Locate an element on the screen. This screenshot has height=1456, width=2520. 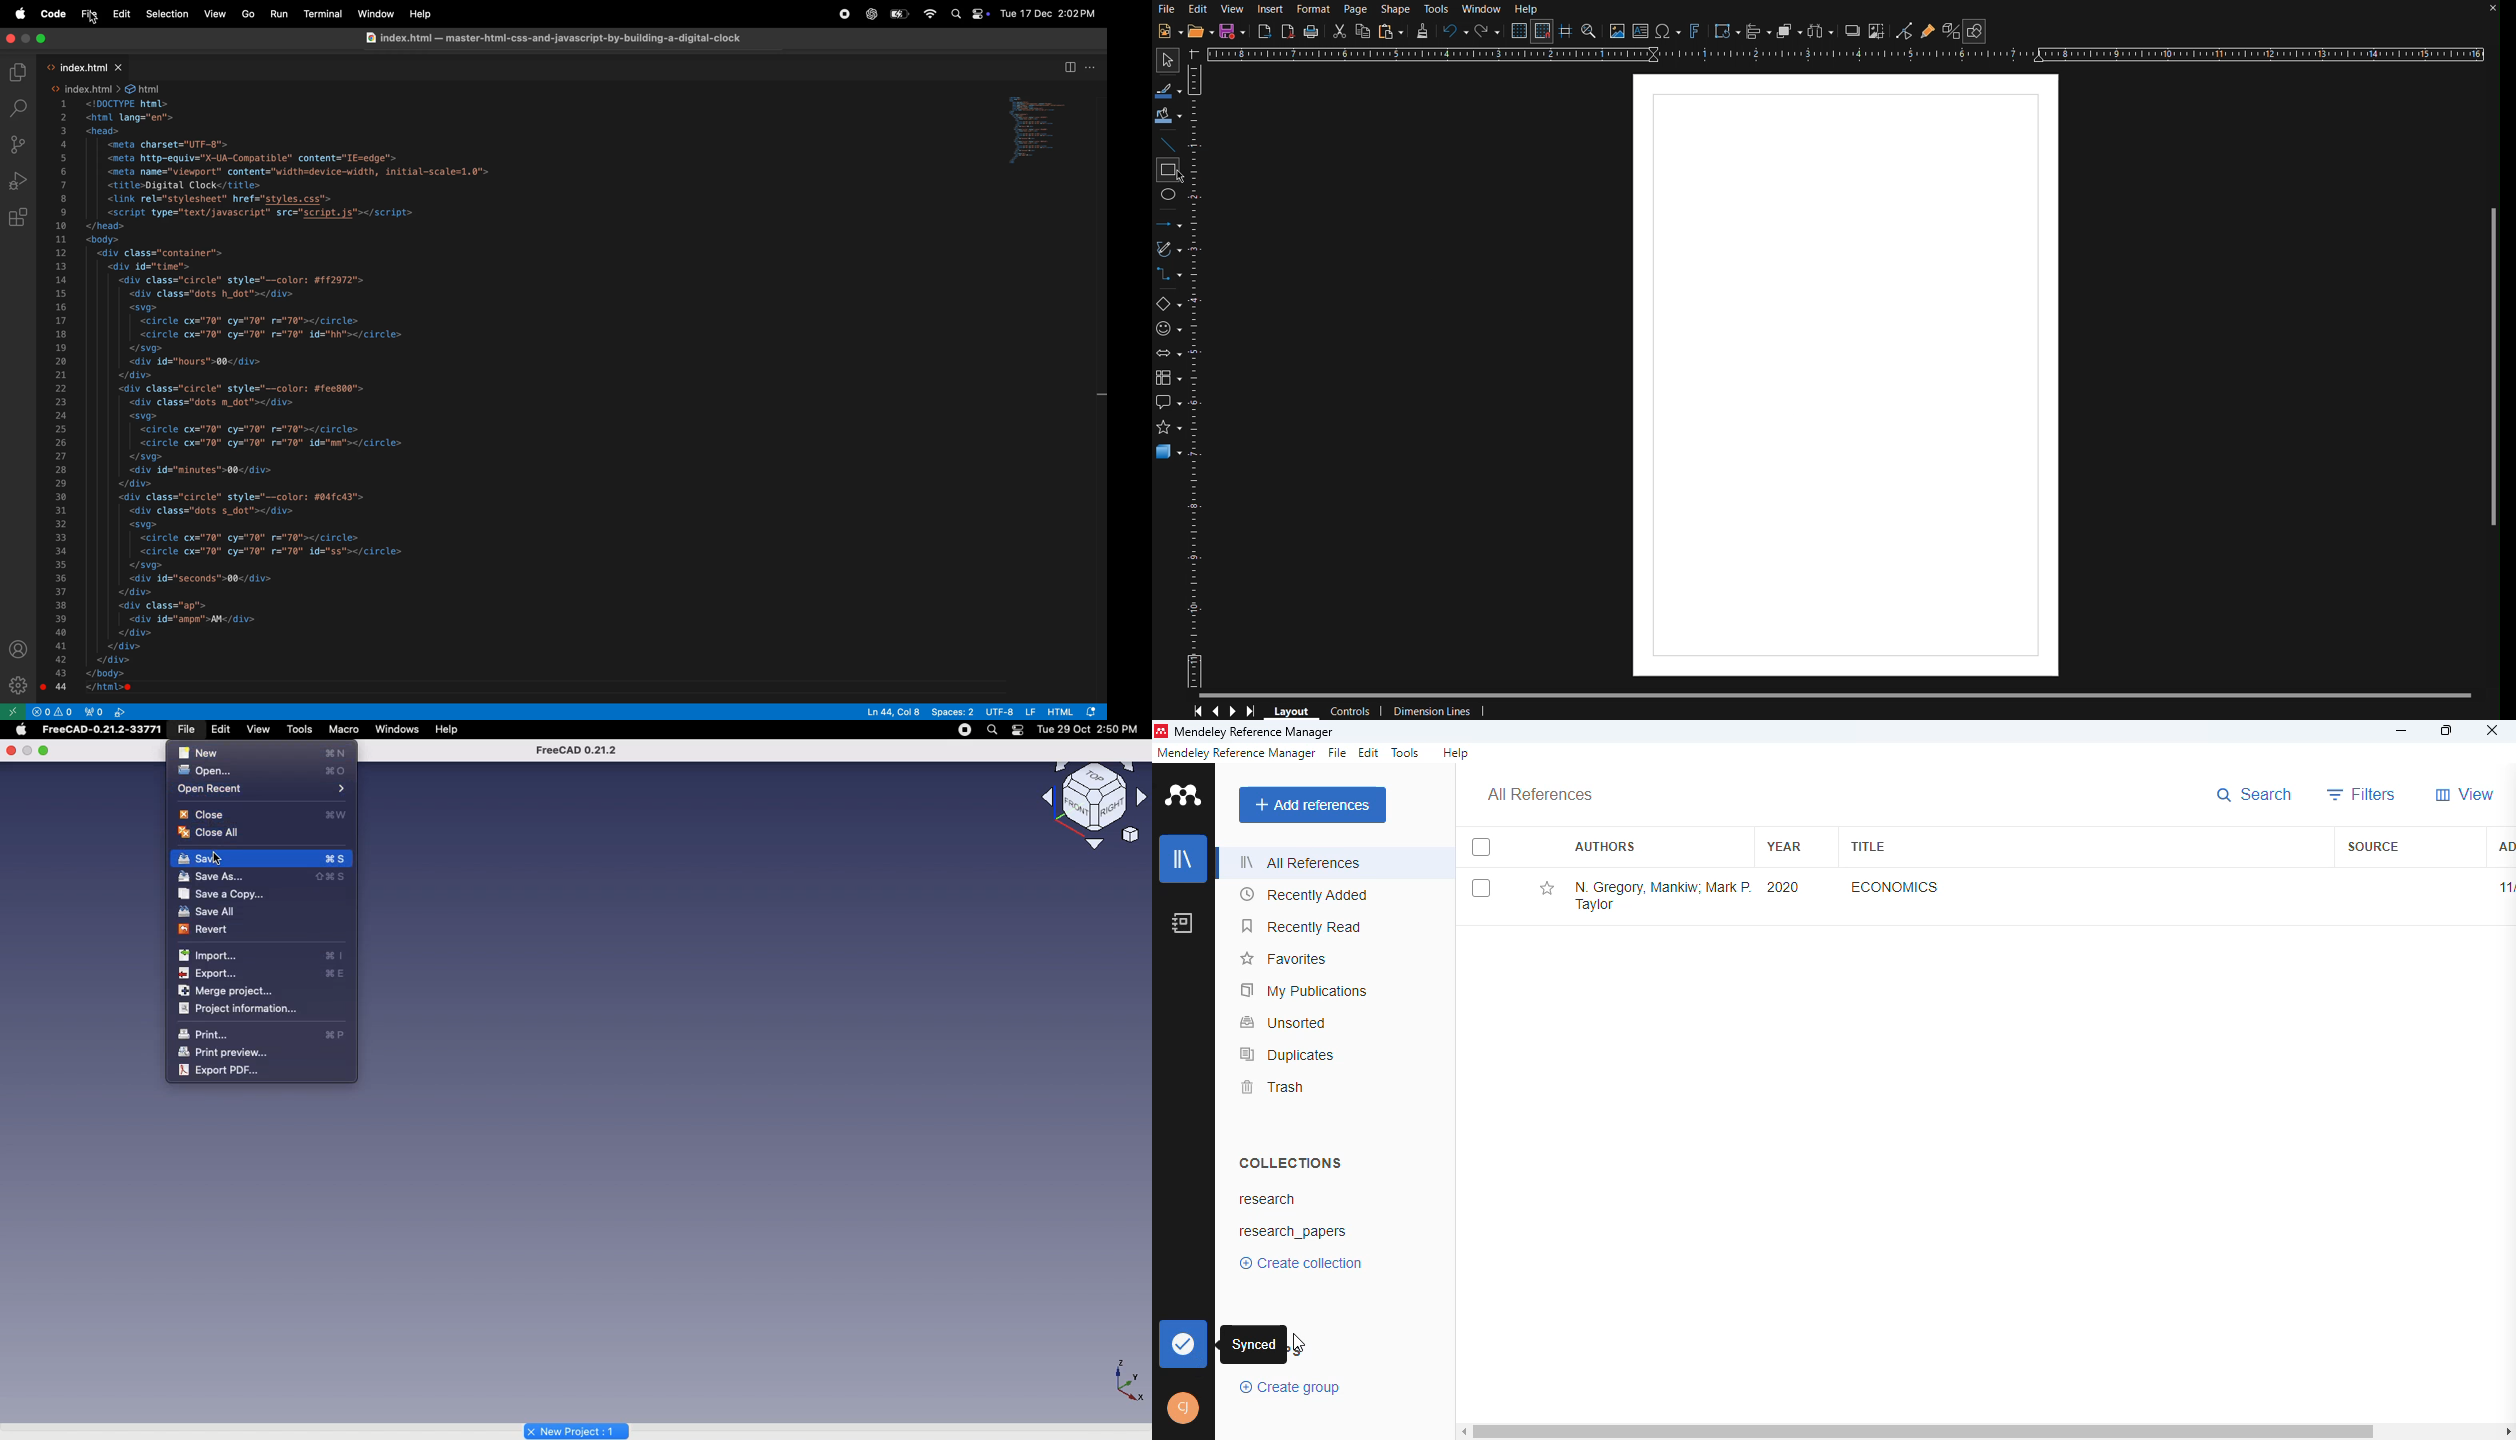
Cut is located at coordinates (1338, 31).